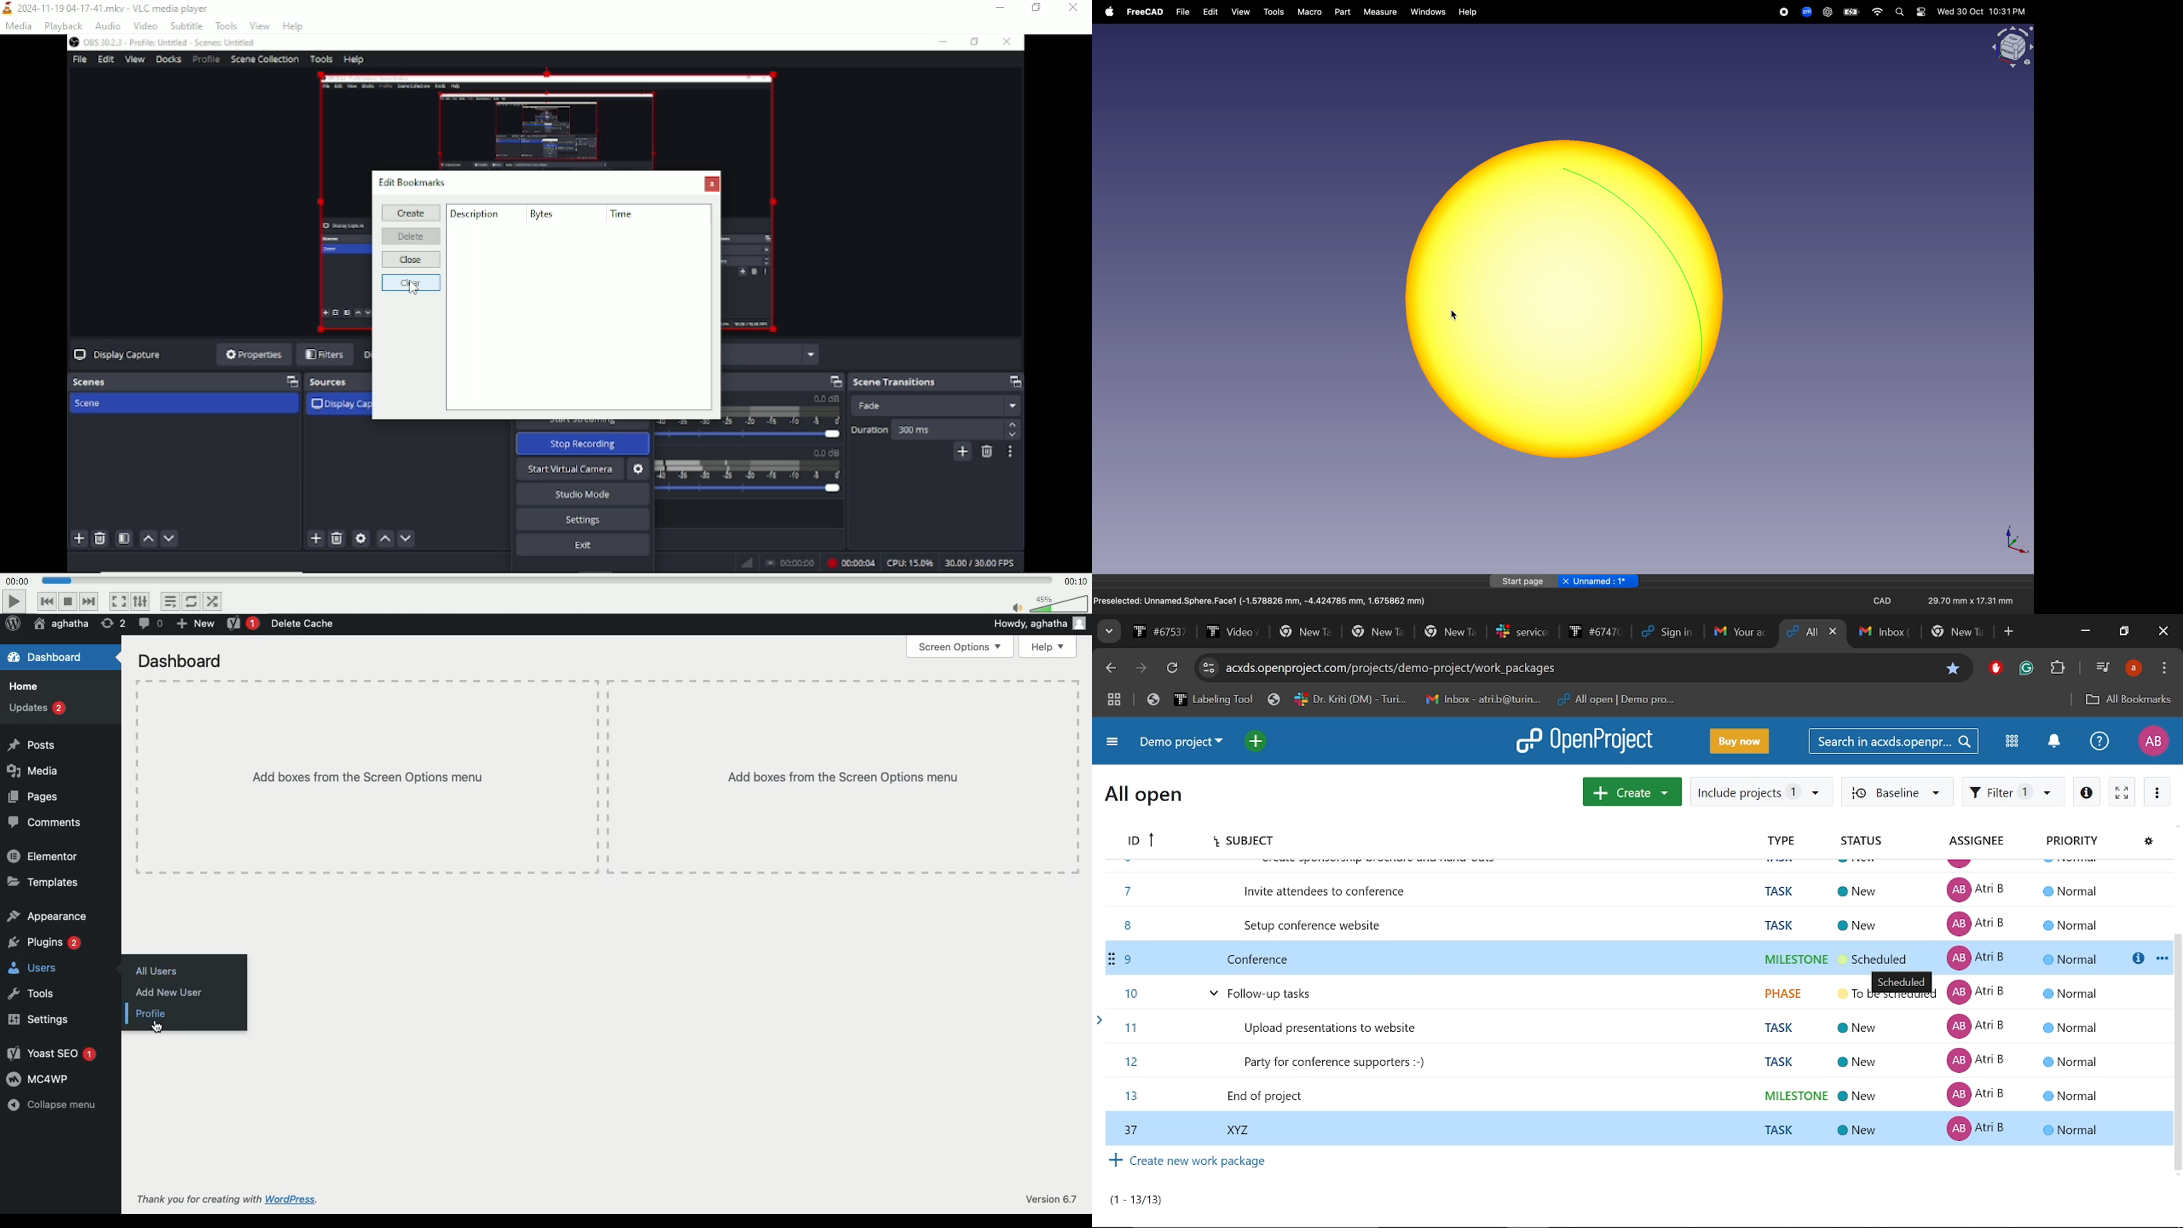 Image resolution: width=2184 pixels, height=1232 pixels. What do you see at coordinates (1600, 582) in the screenshot?
I see `unnamed` at bounding box center [1600, 582].